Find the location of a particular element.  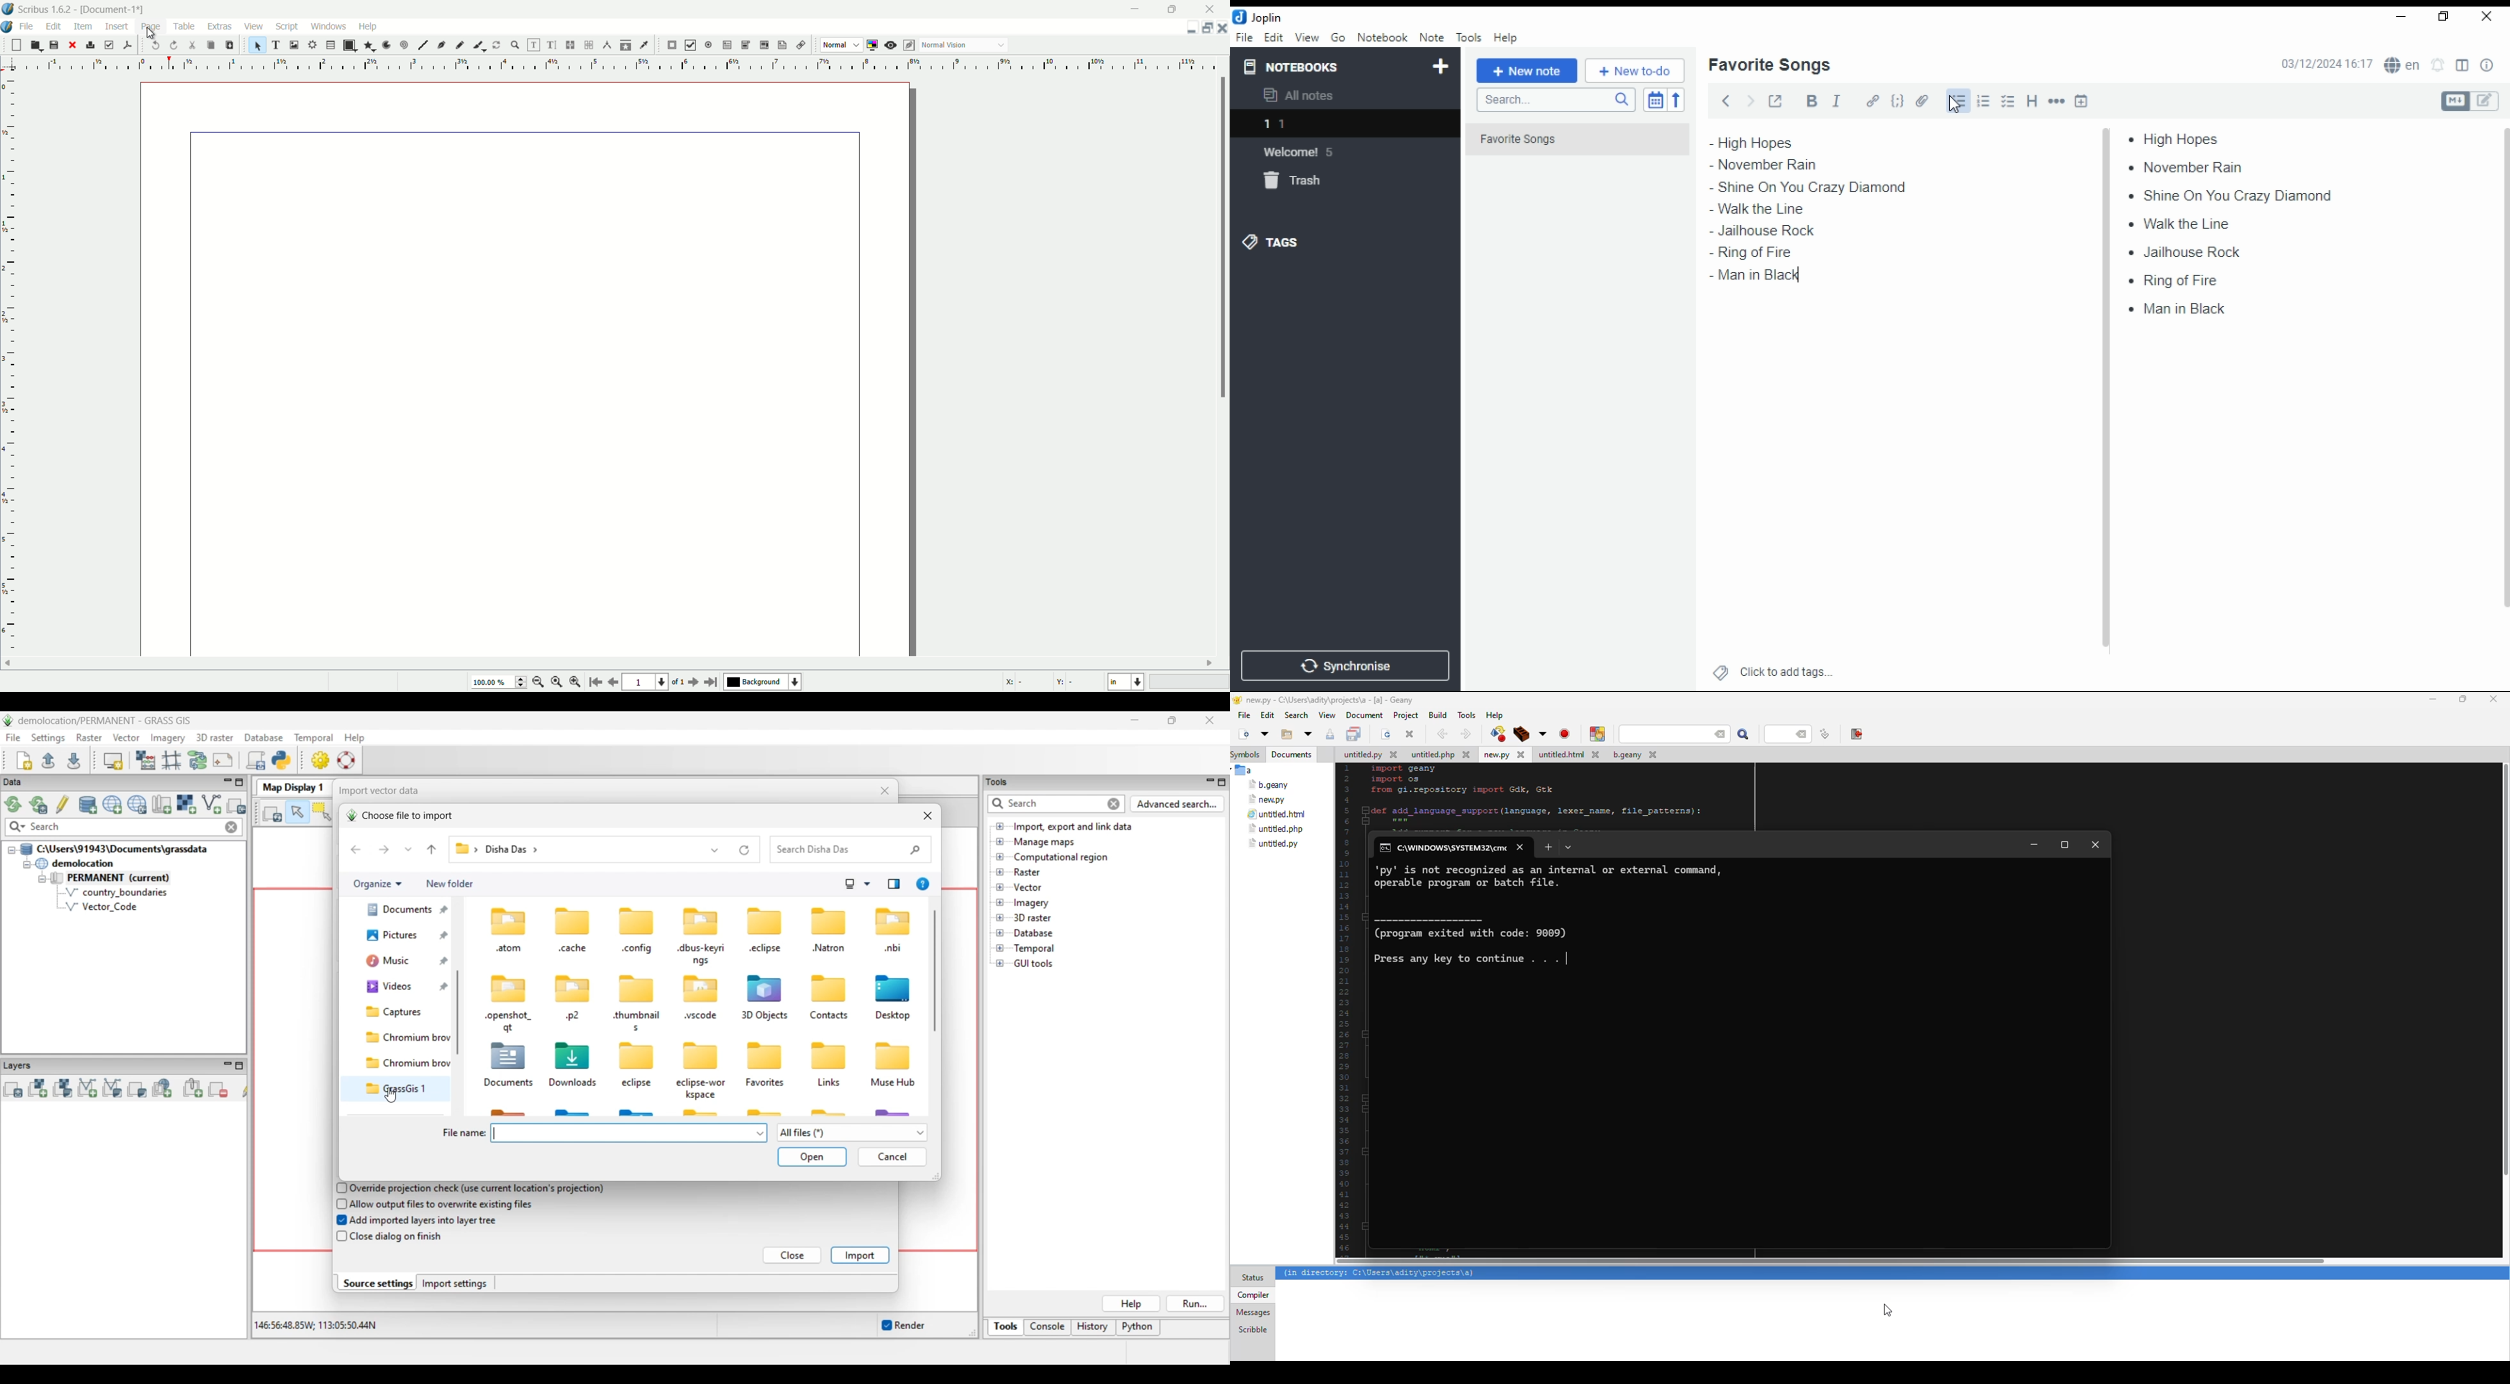

reverse sort order is located at coordinates (1676, 100).